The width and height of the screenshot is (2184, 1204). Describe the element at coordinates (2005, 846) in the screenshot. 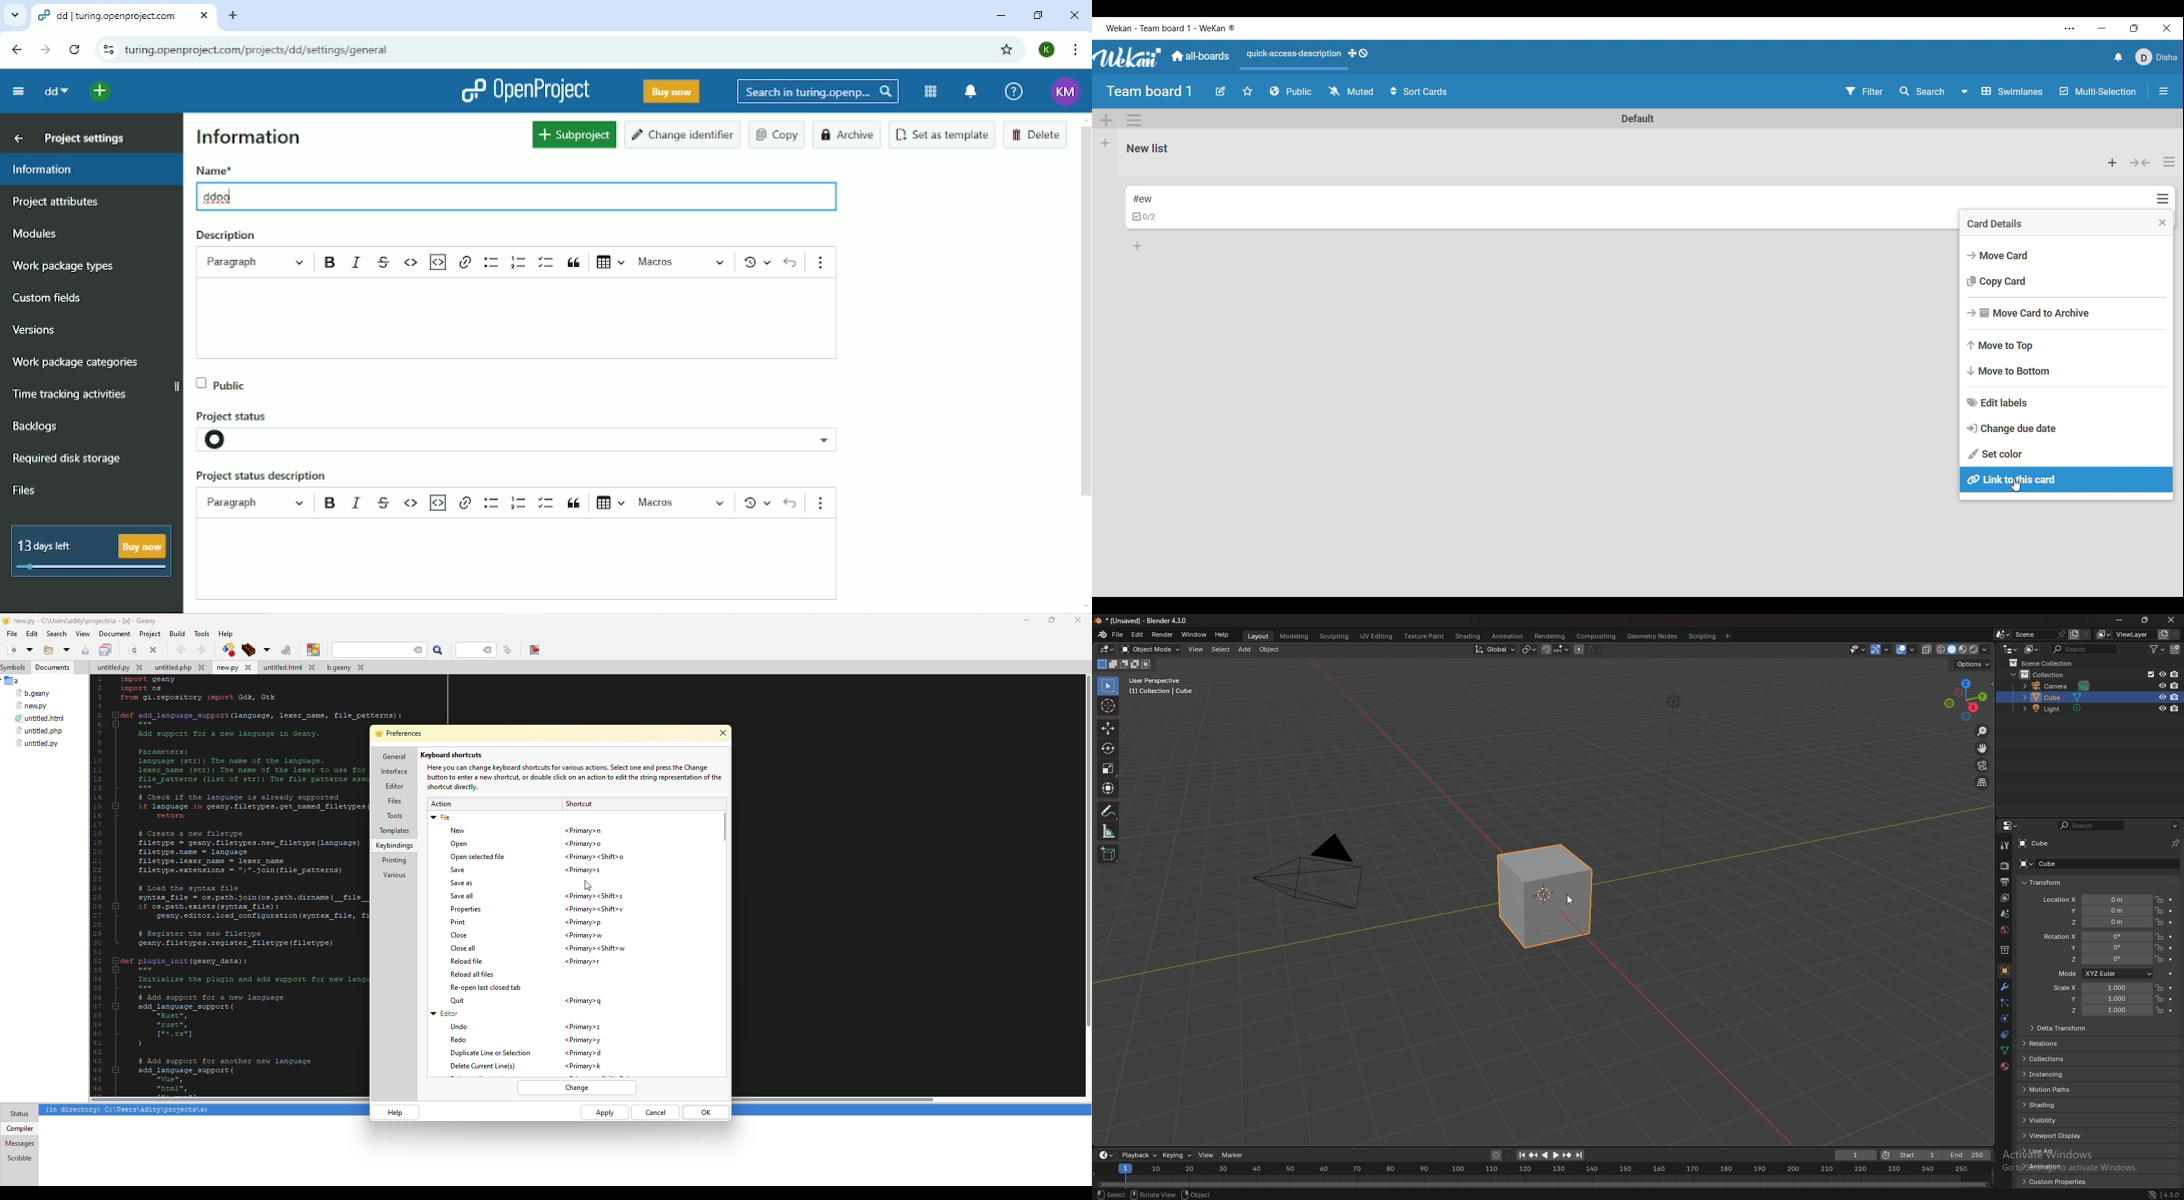

I see `tool` at that location.